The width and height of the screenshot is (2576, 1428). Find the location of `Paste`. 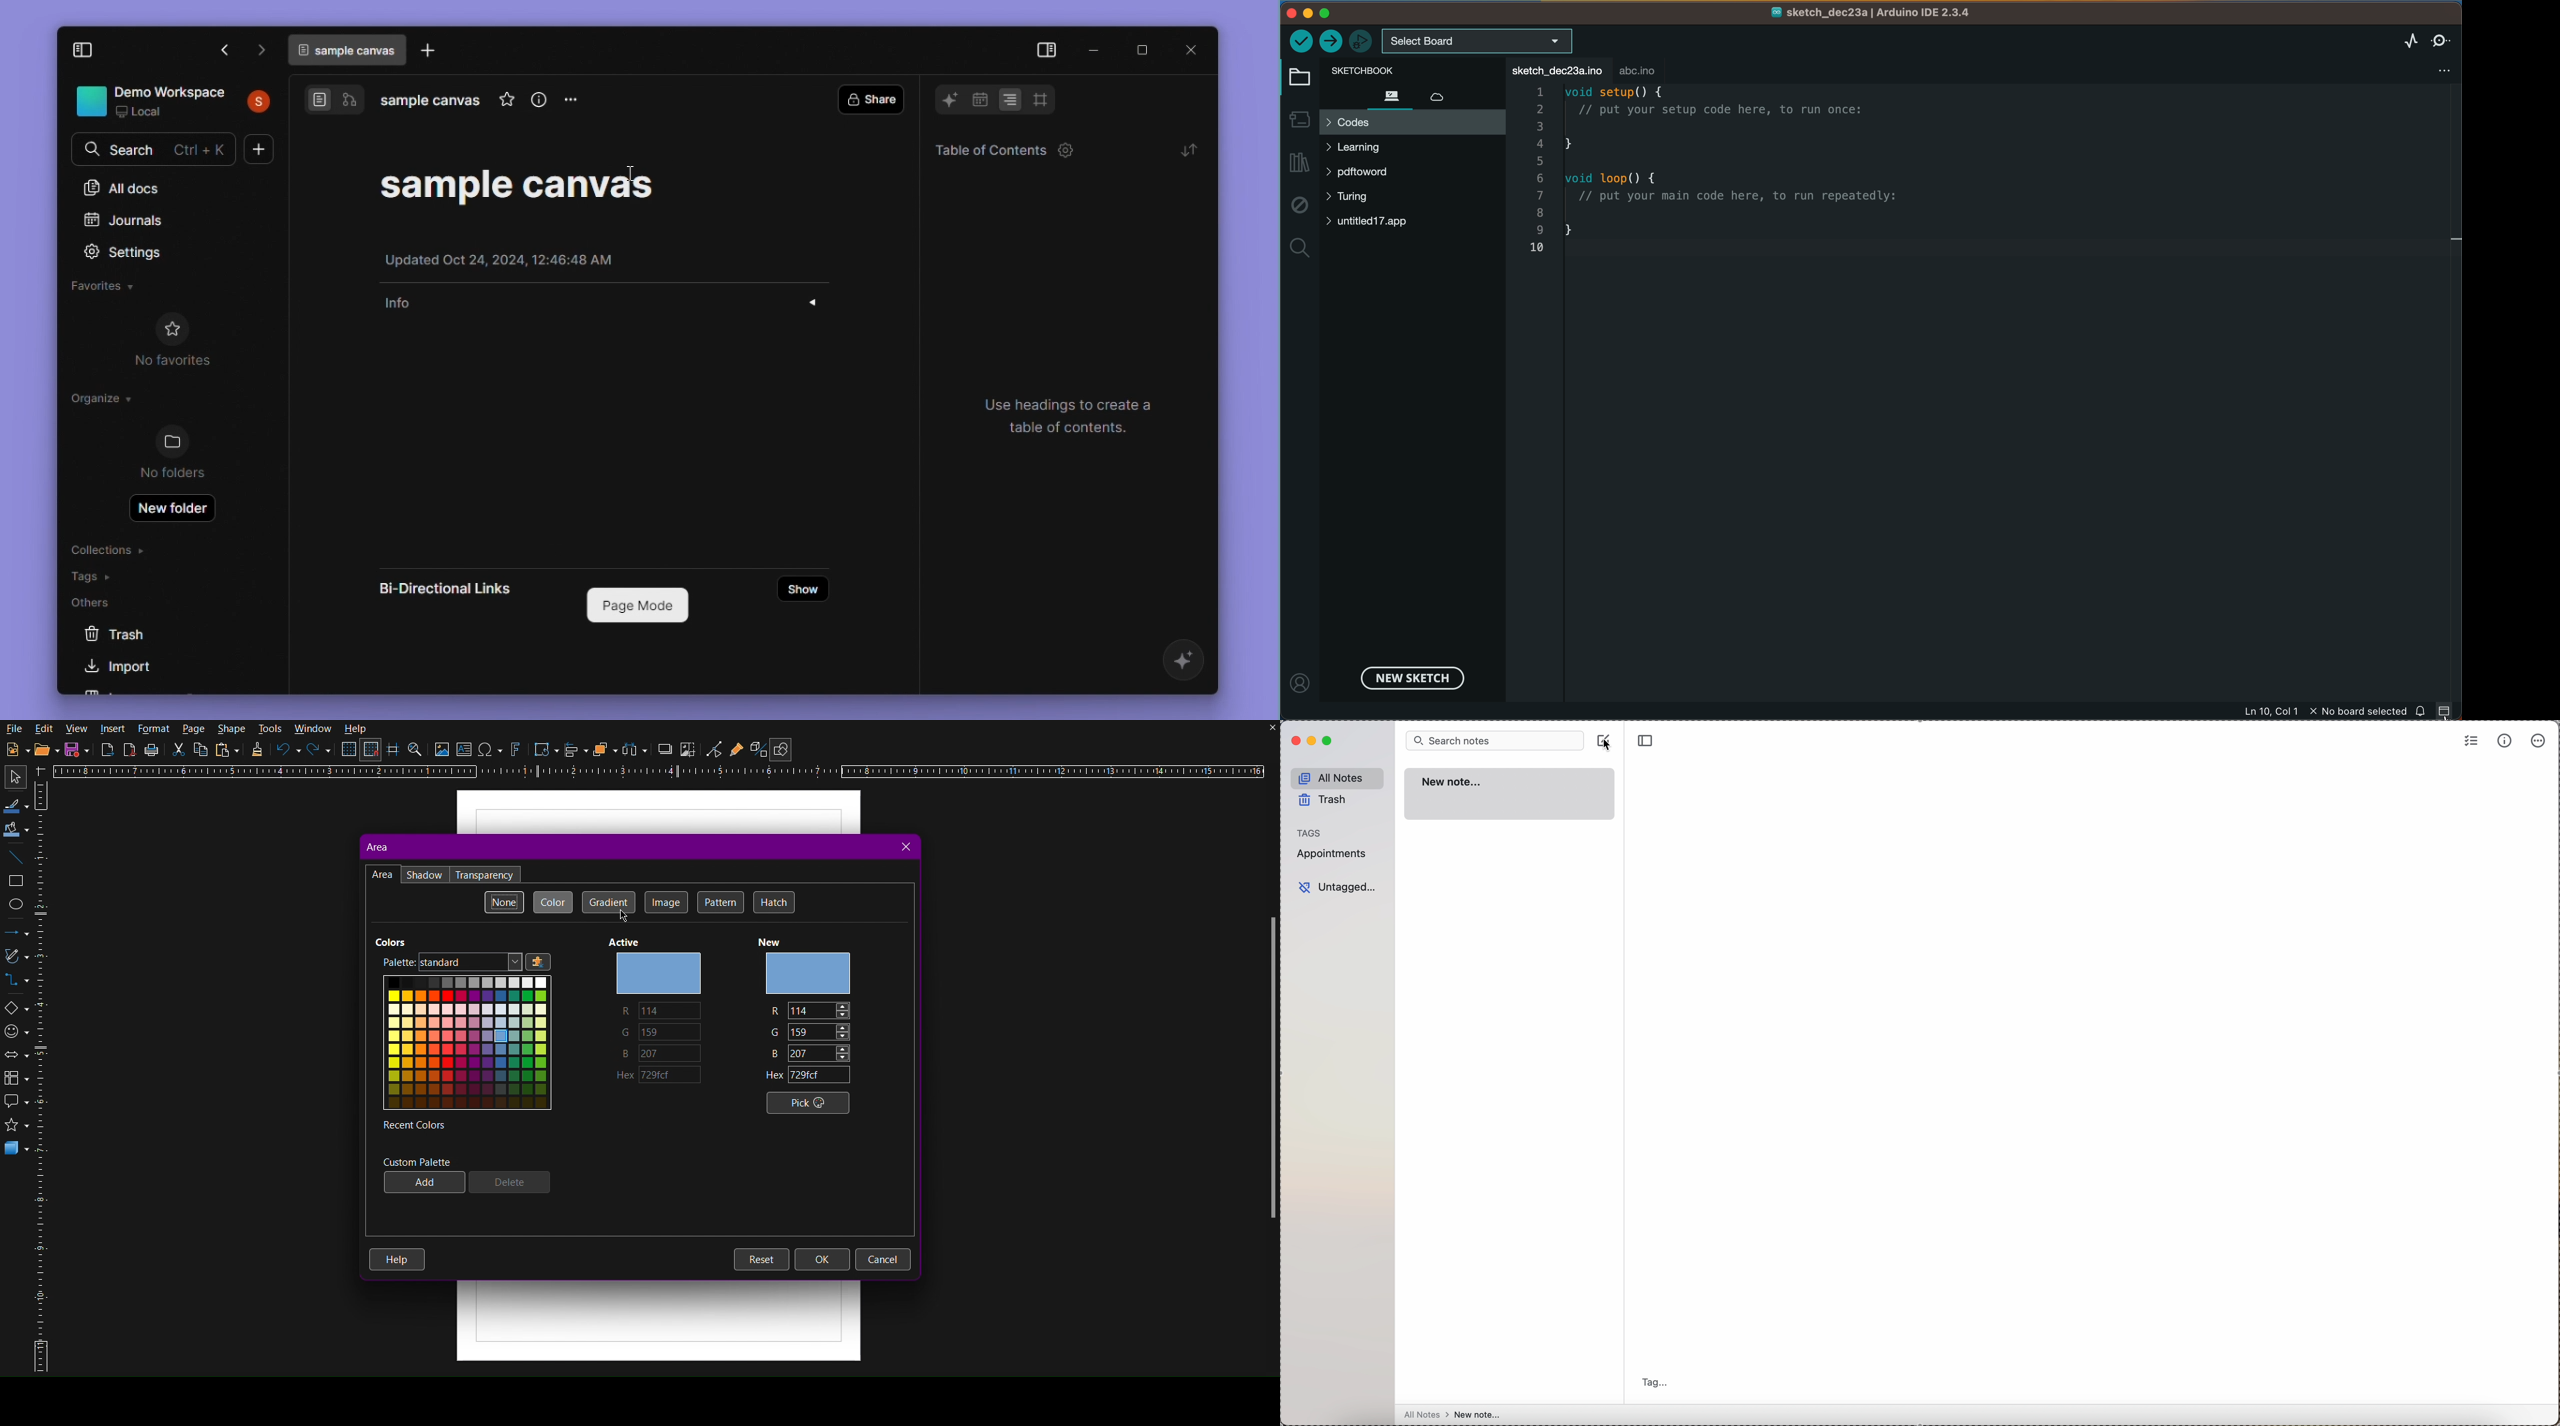

Paste is located at coordinates (229, 751).